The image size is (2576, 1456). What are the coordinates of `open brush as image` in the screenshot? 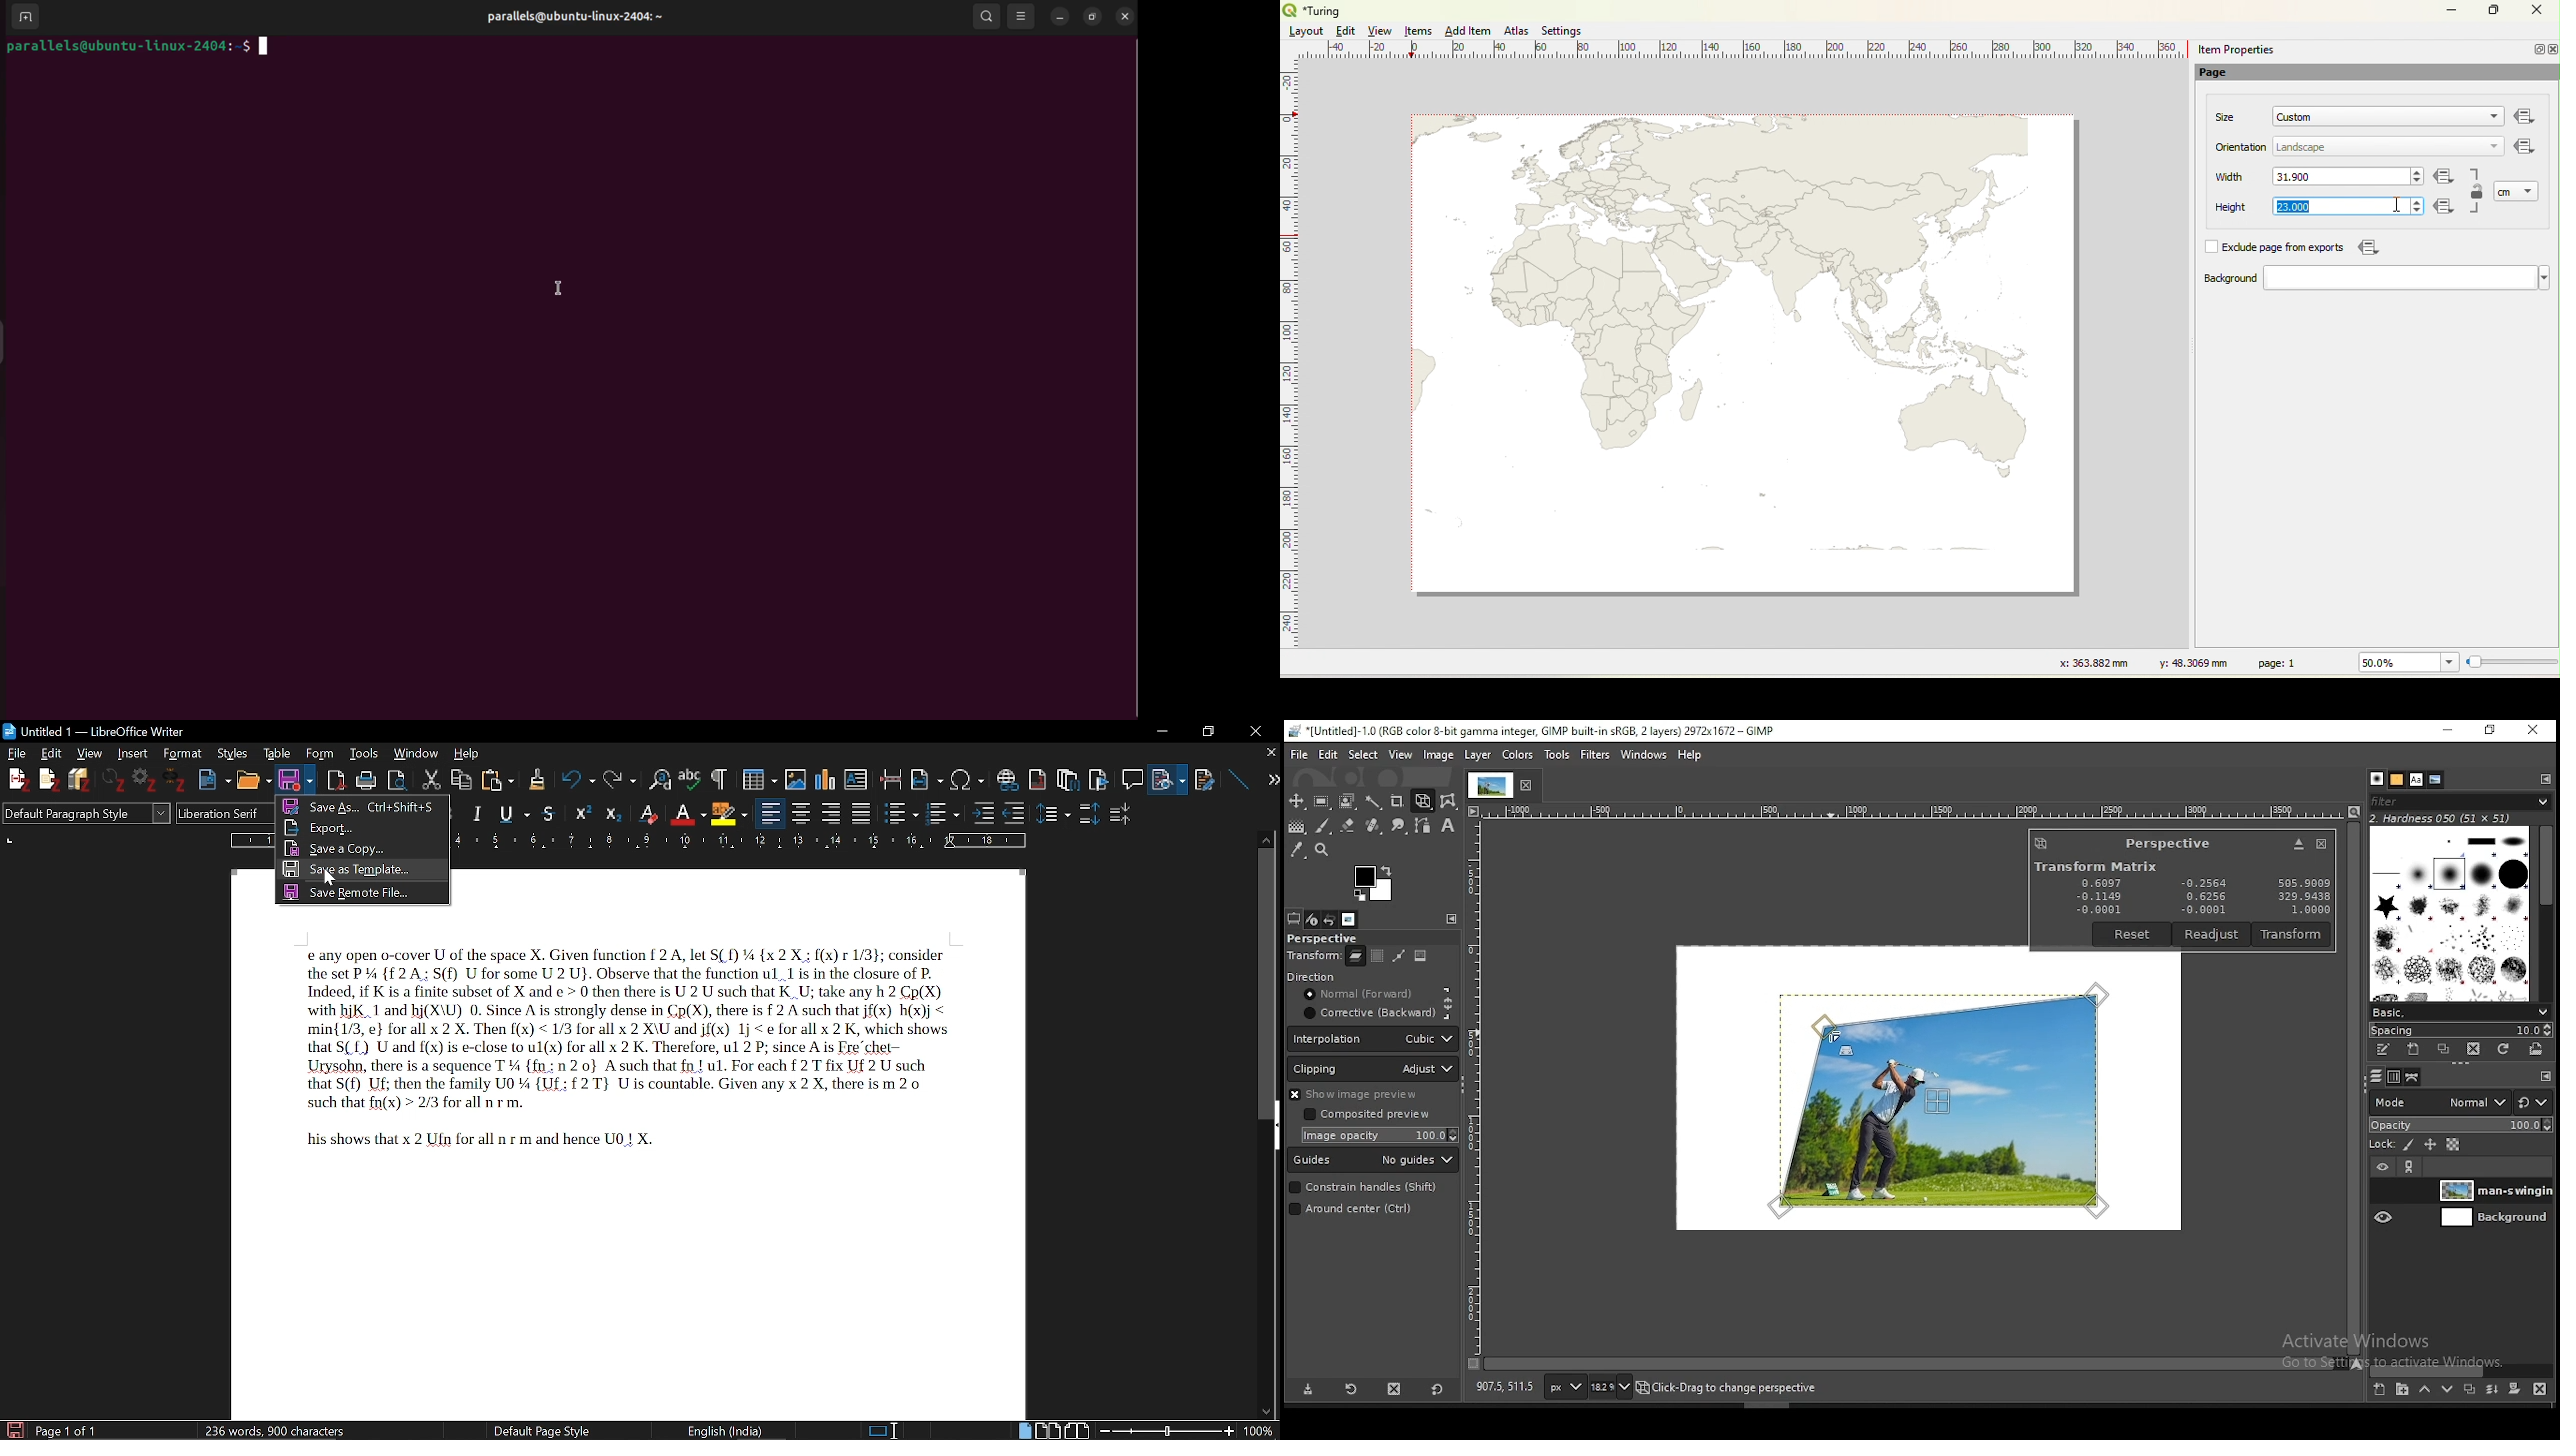 It's located at (2536, 1049).